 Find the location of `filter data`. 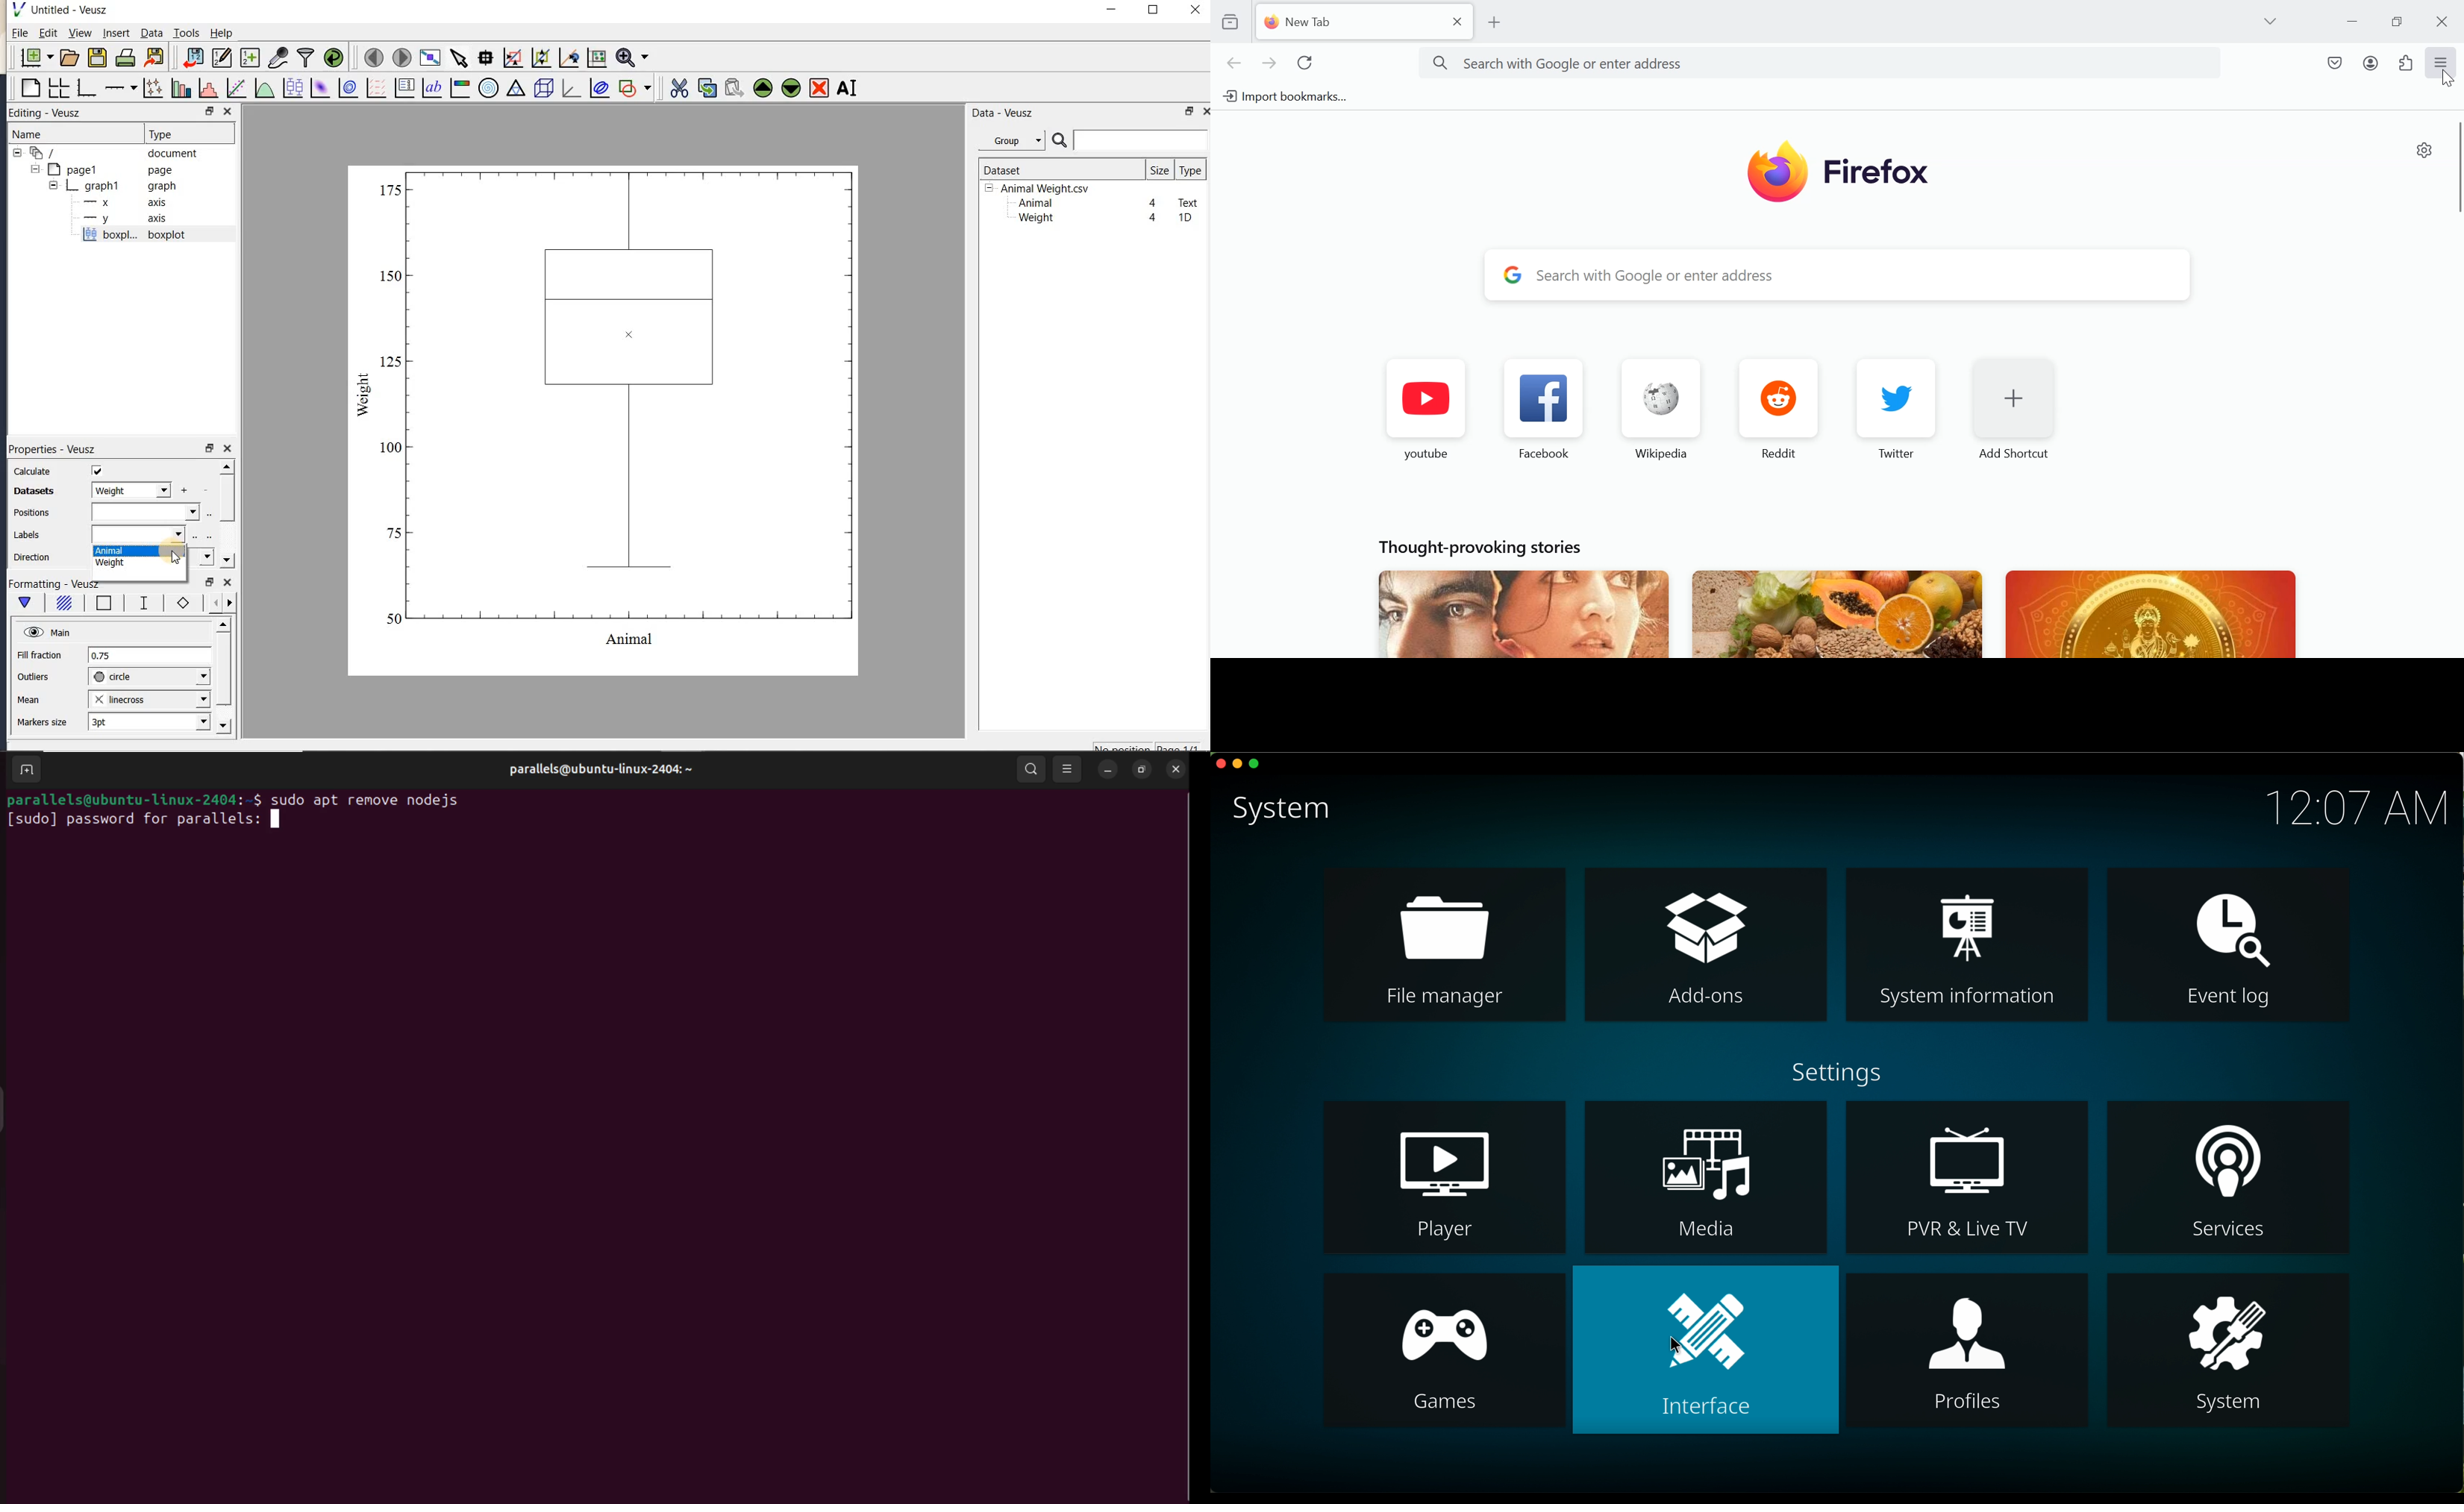

filter data is located at coordinates (306, 56).